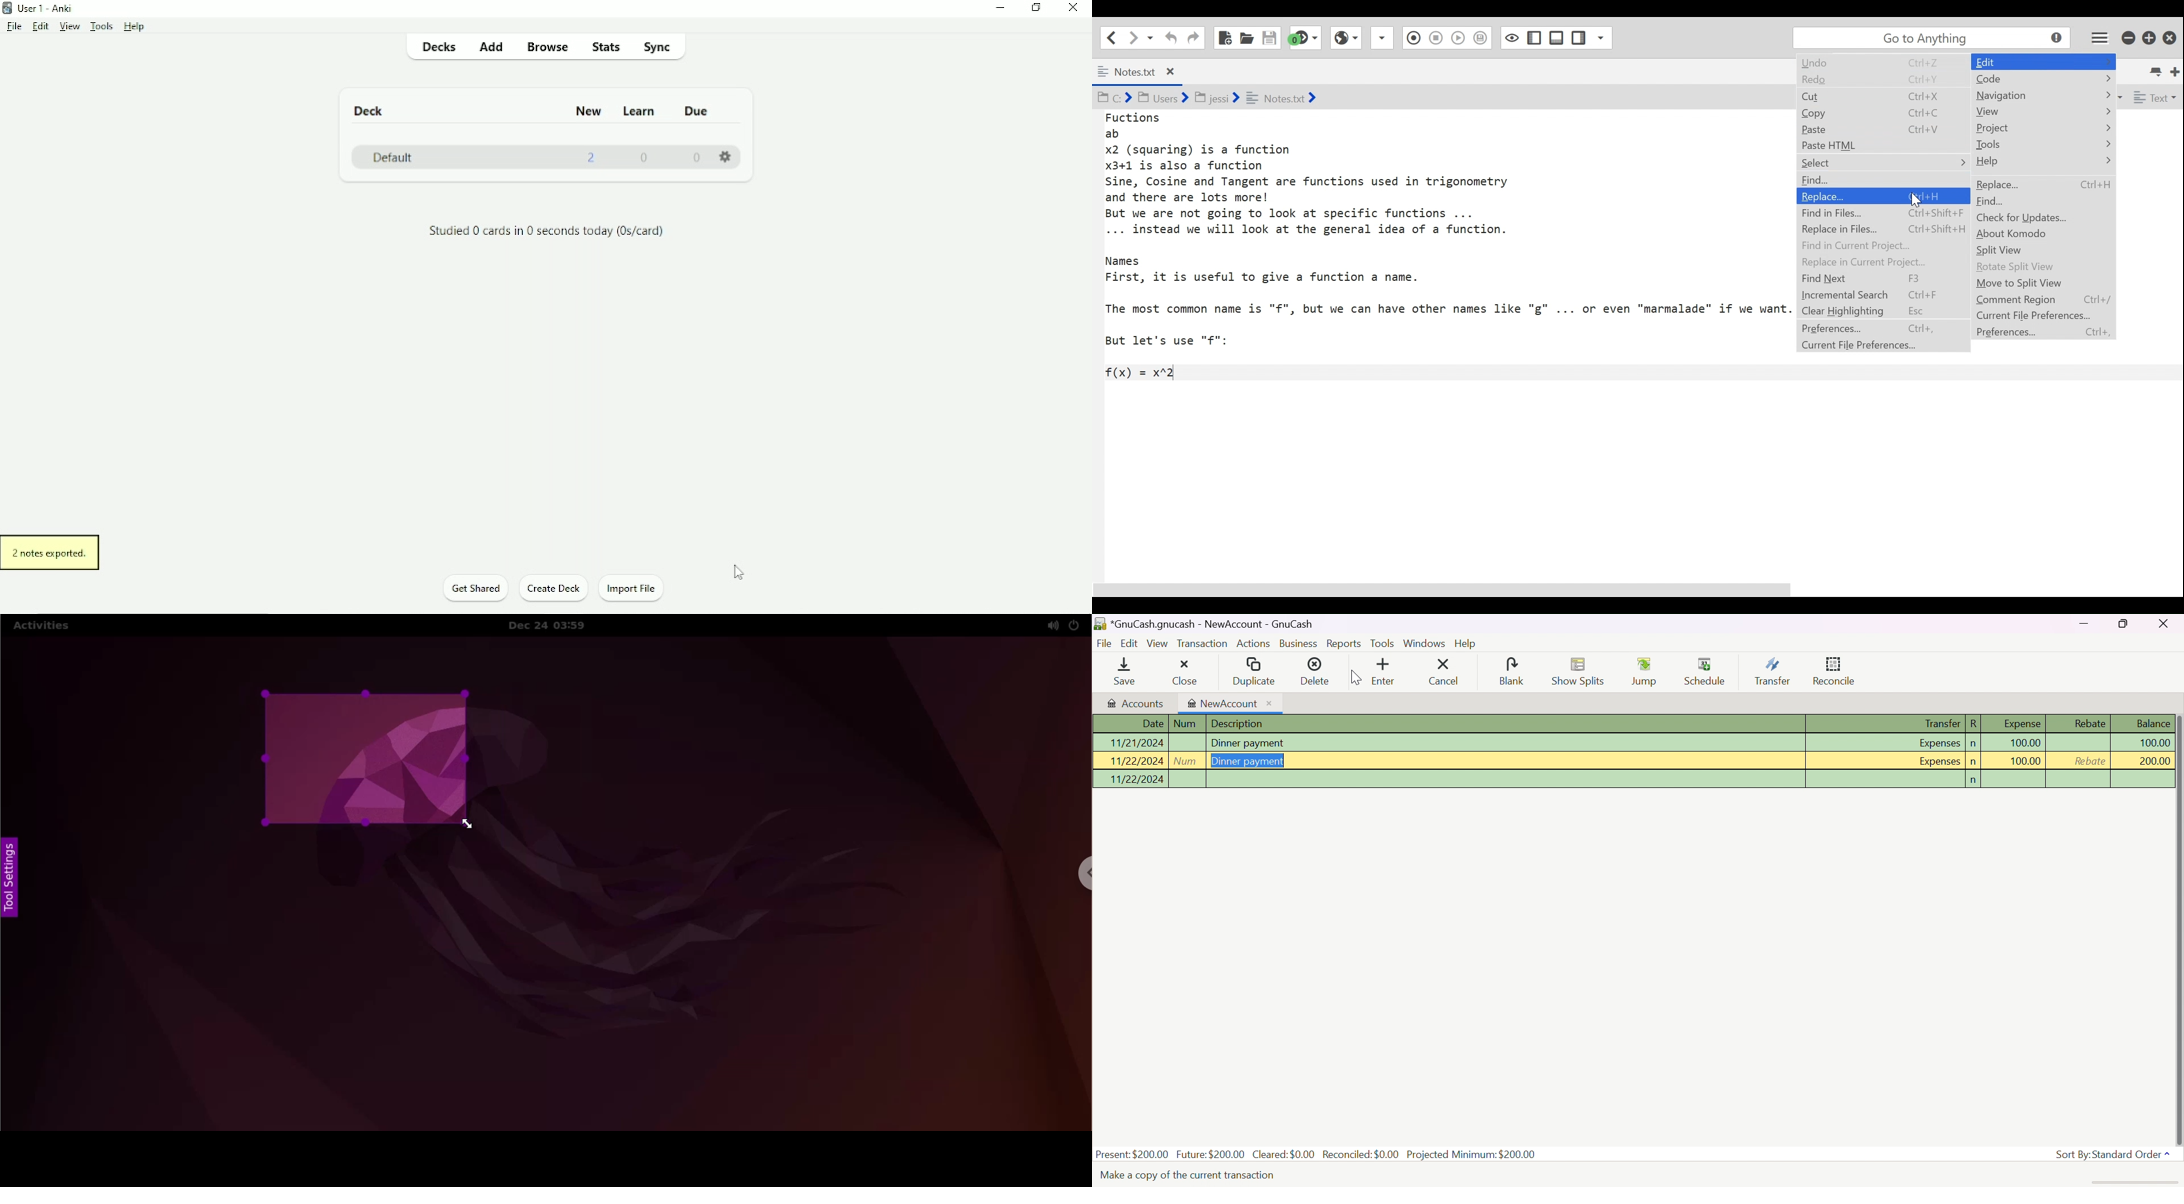 This screenshot has width=2184, height=1204. Describe the element at coordinates (1937, 744) in the screenshot. I see `Expenses` at that location.